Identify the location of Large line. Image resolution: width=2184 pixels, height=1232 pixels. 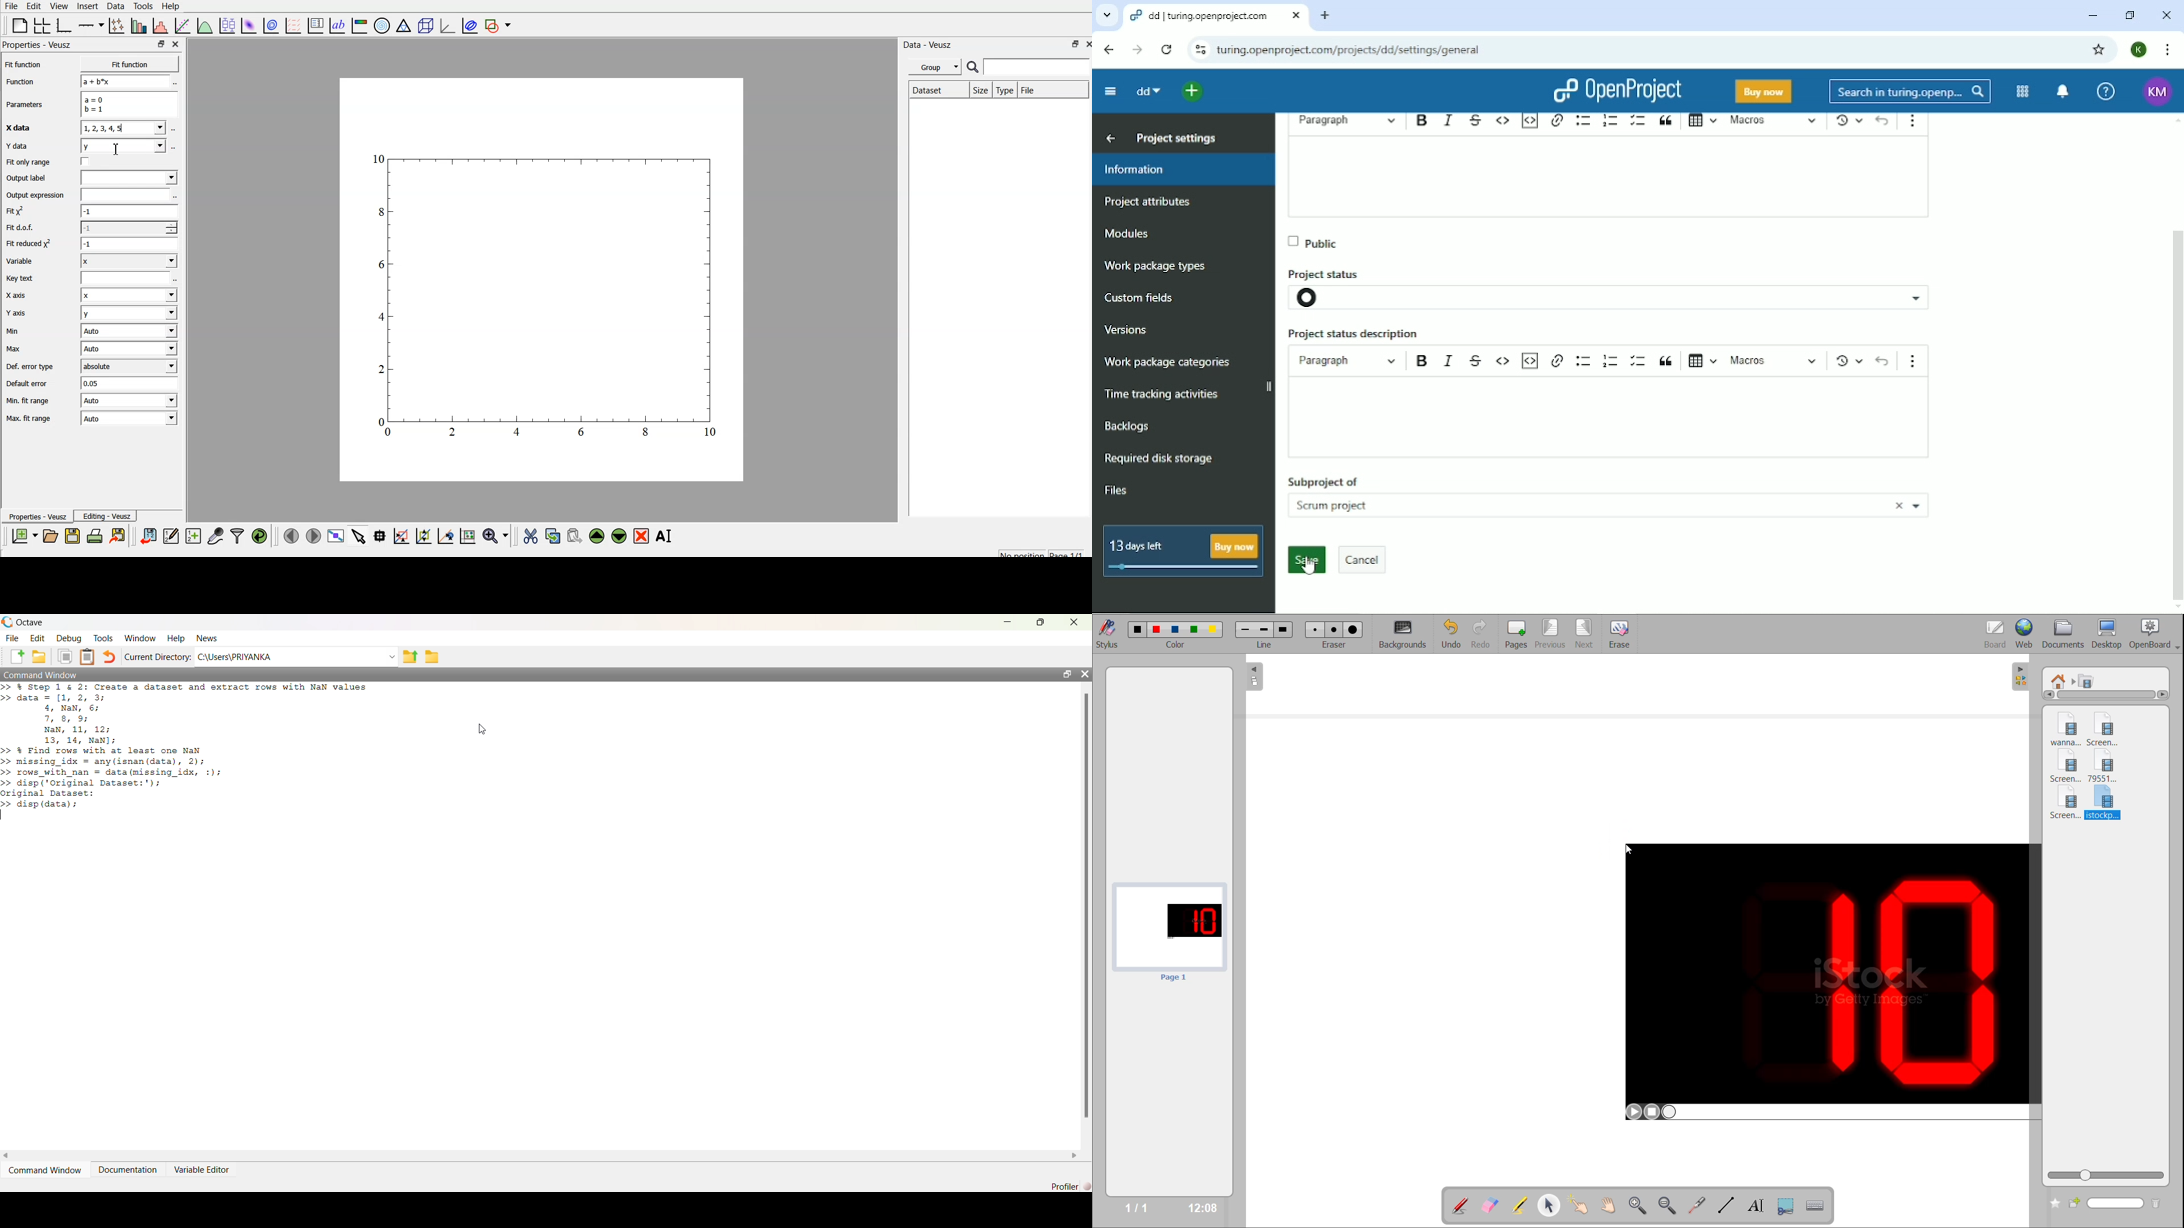
(1285, 628).